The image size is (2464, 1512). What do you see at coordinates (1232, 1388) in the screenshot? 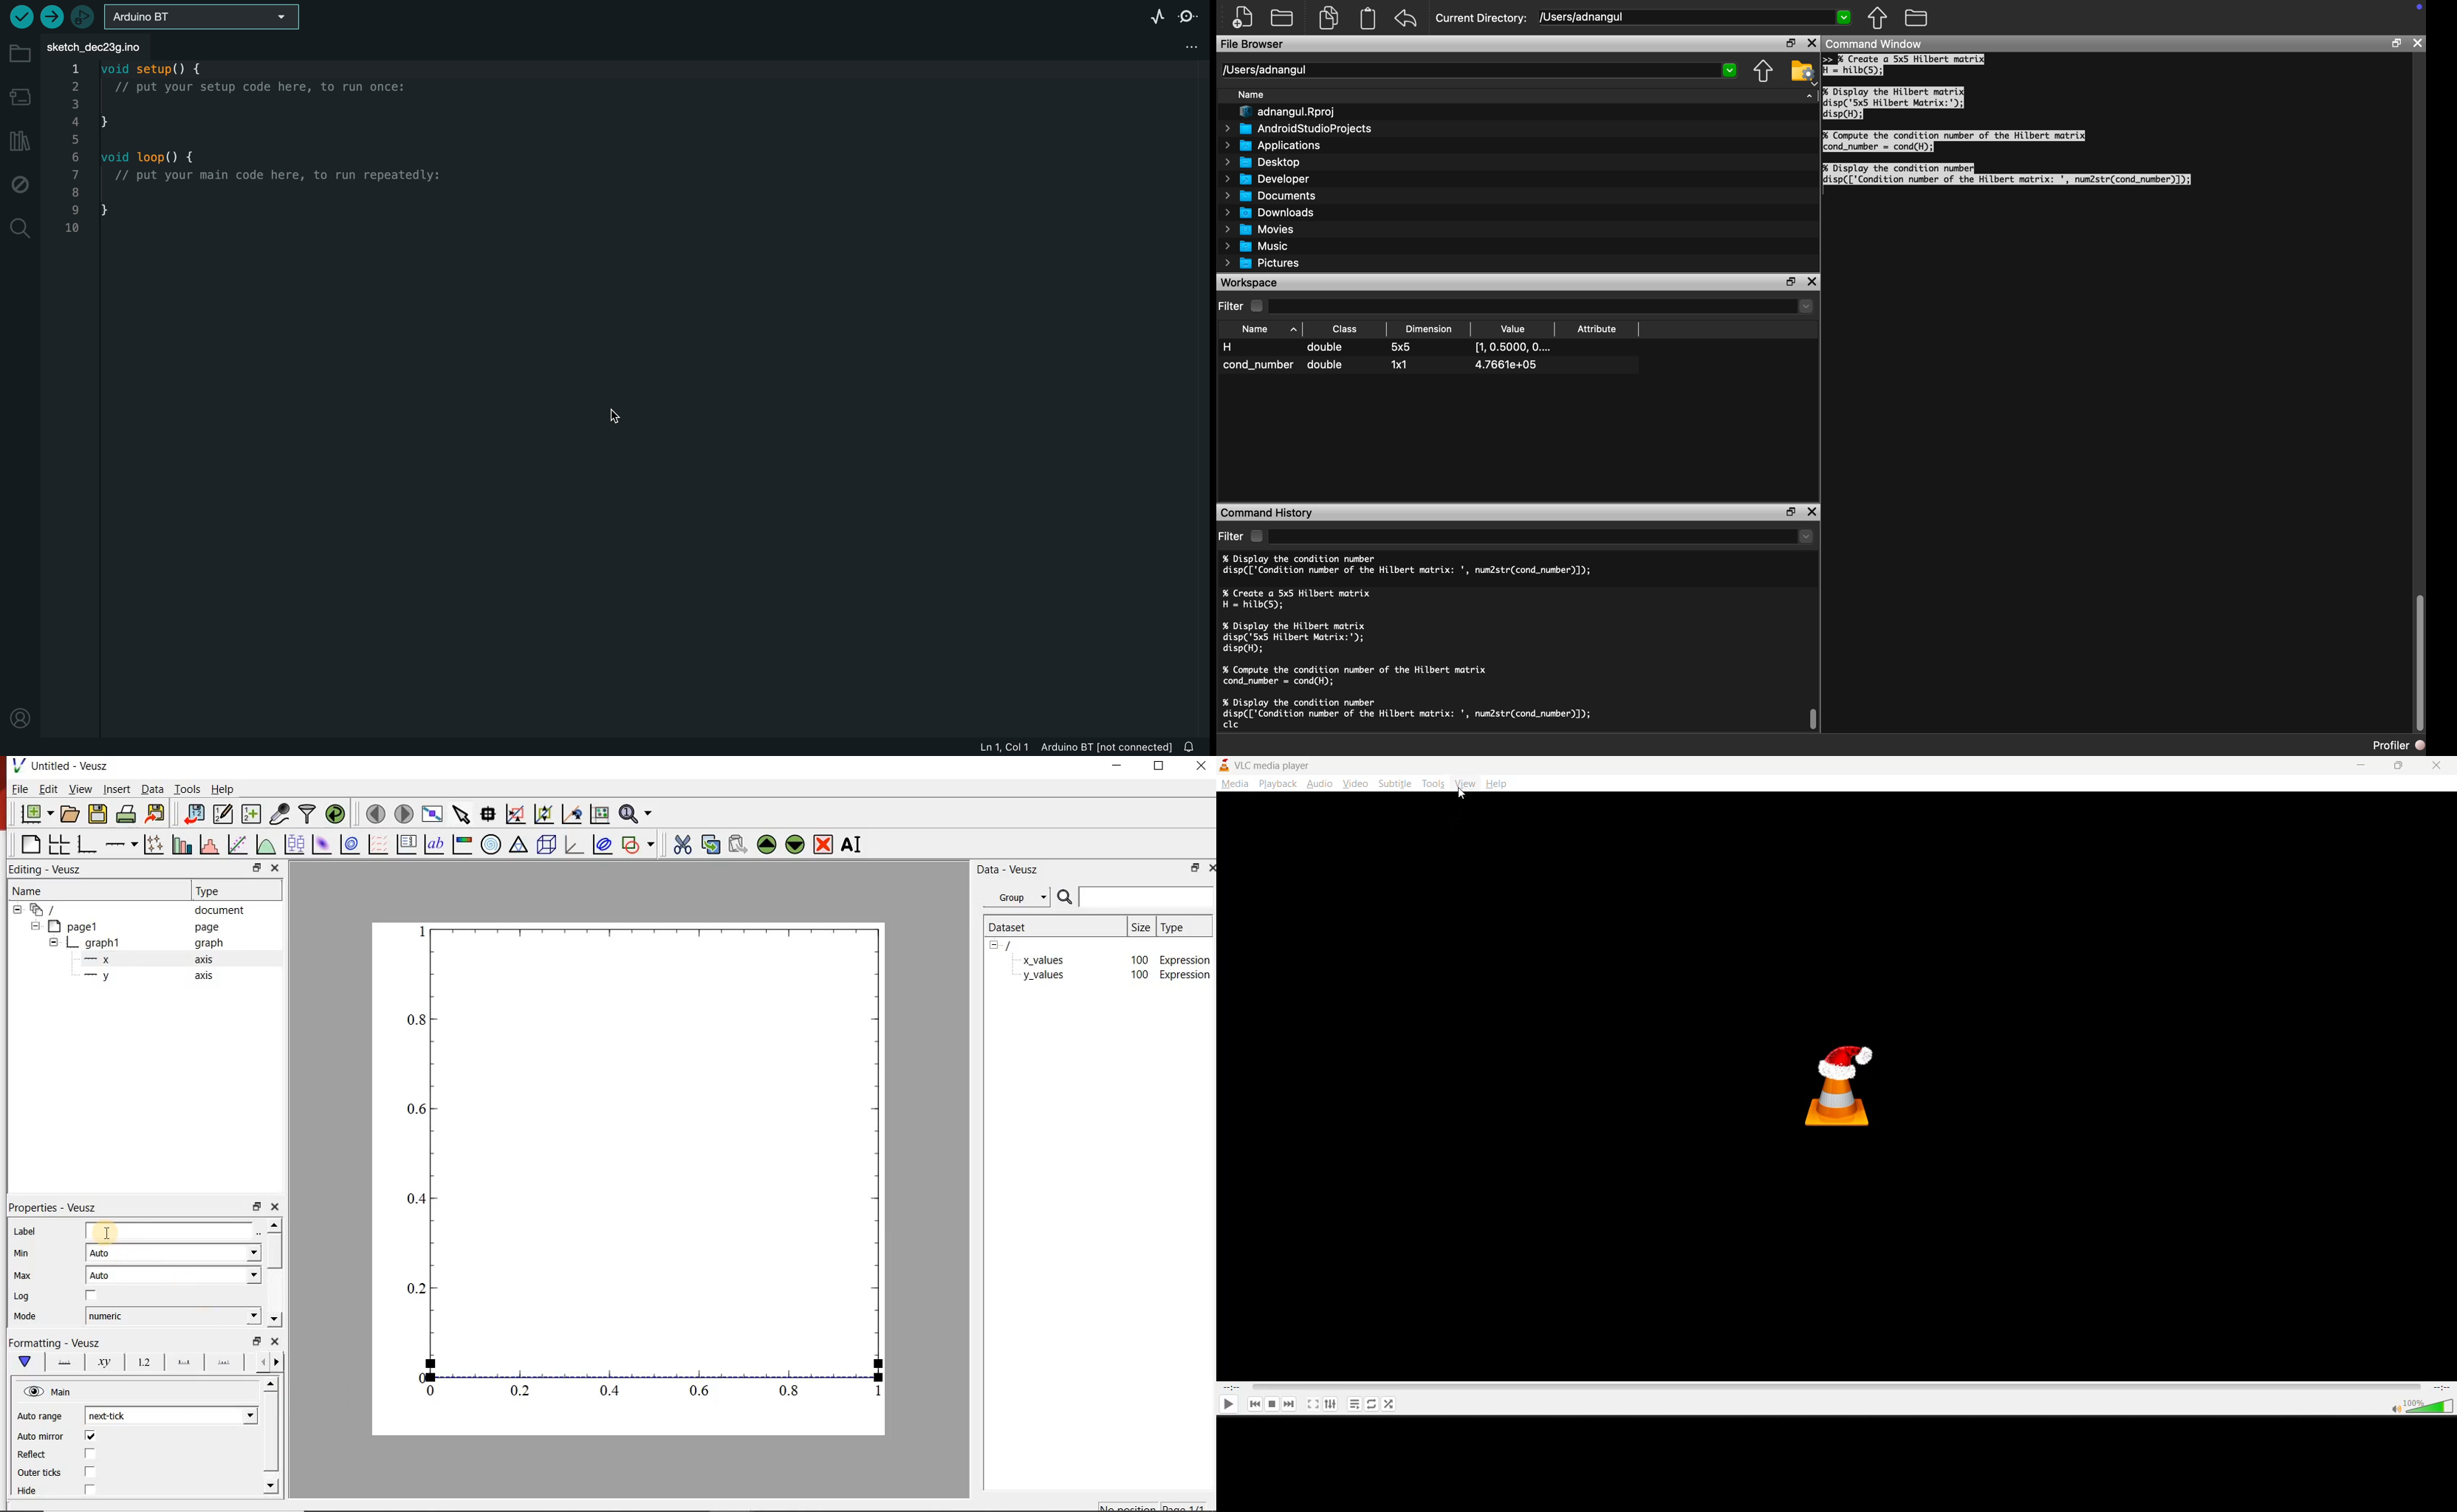
I see `current play time` at bounding box center [1232, 1388].